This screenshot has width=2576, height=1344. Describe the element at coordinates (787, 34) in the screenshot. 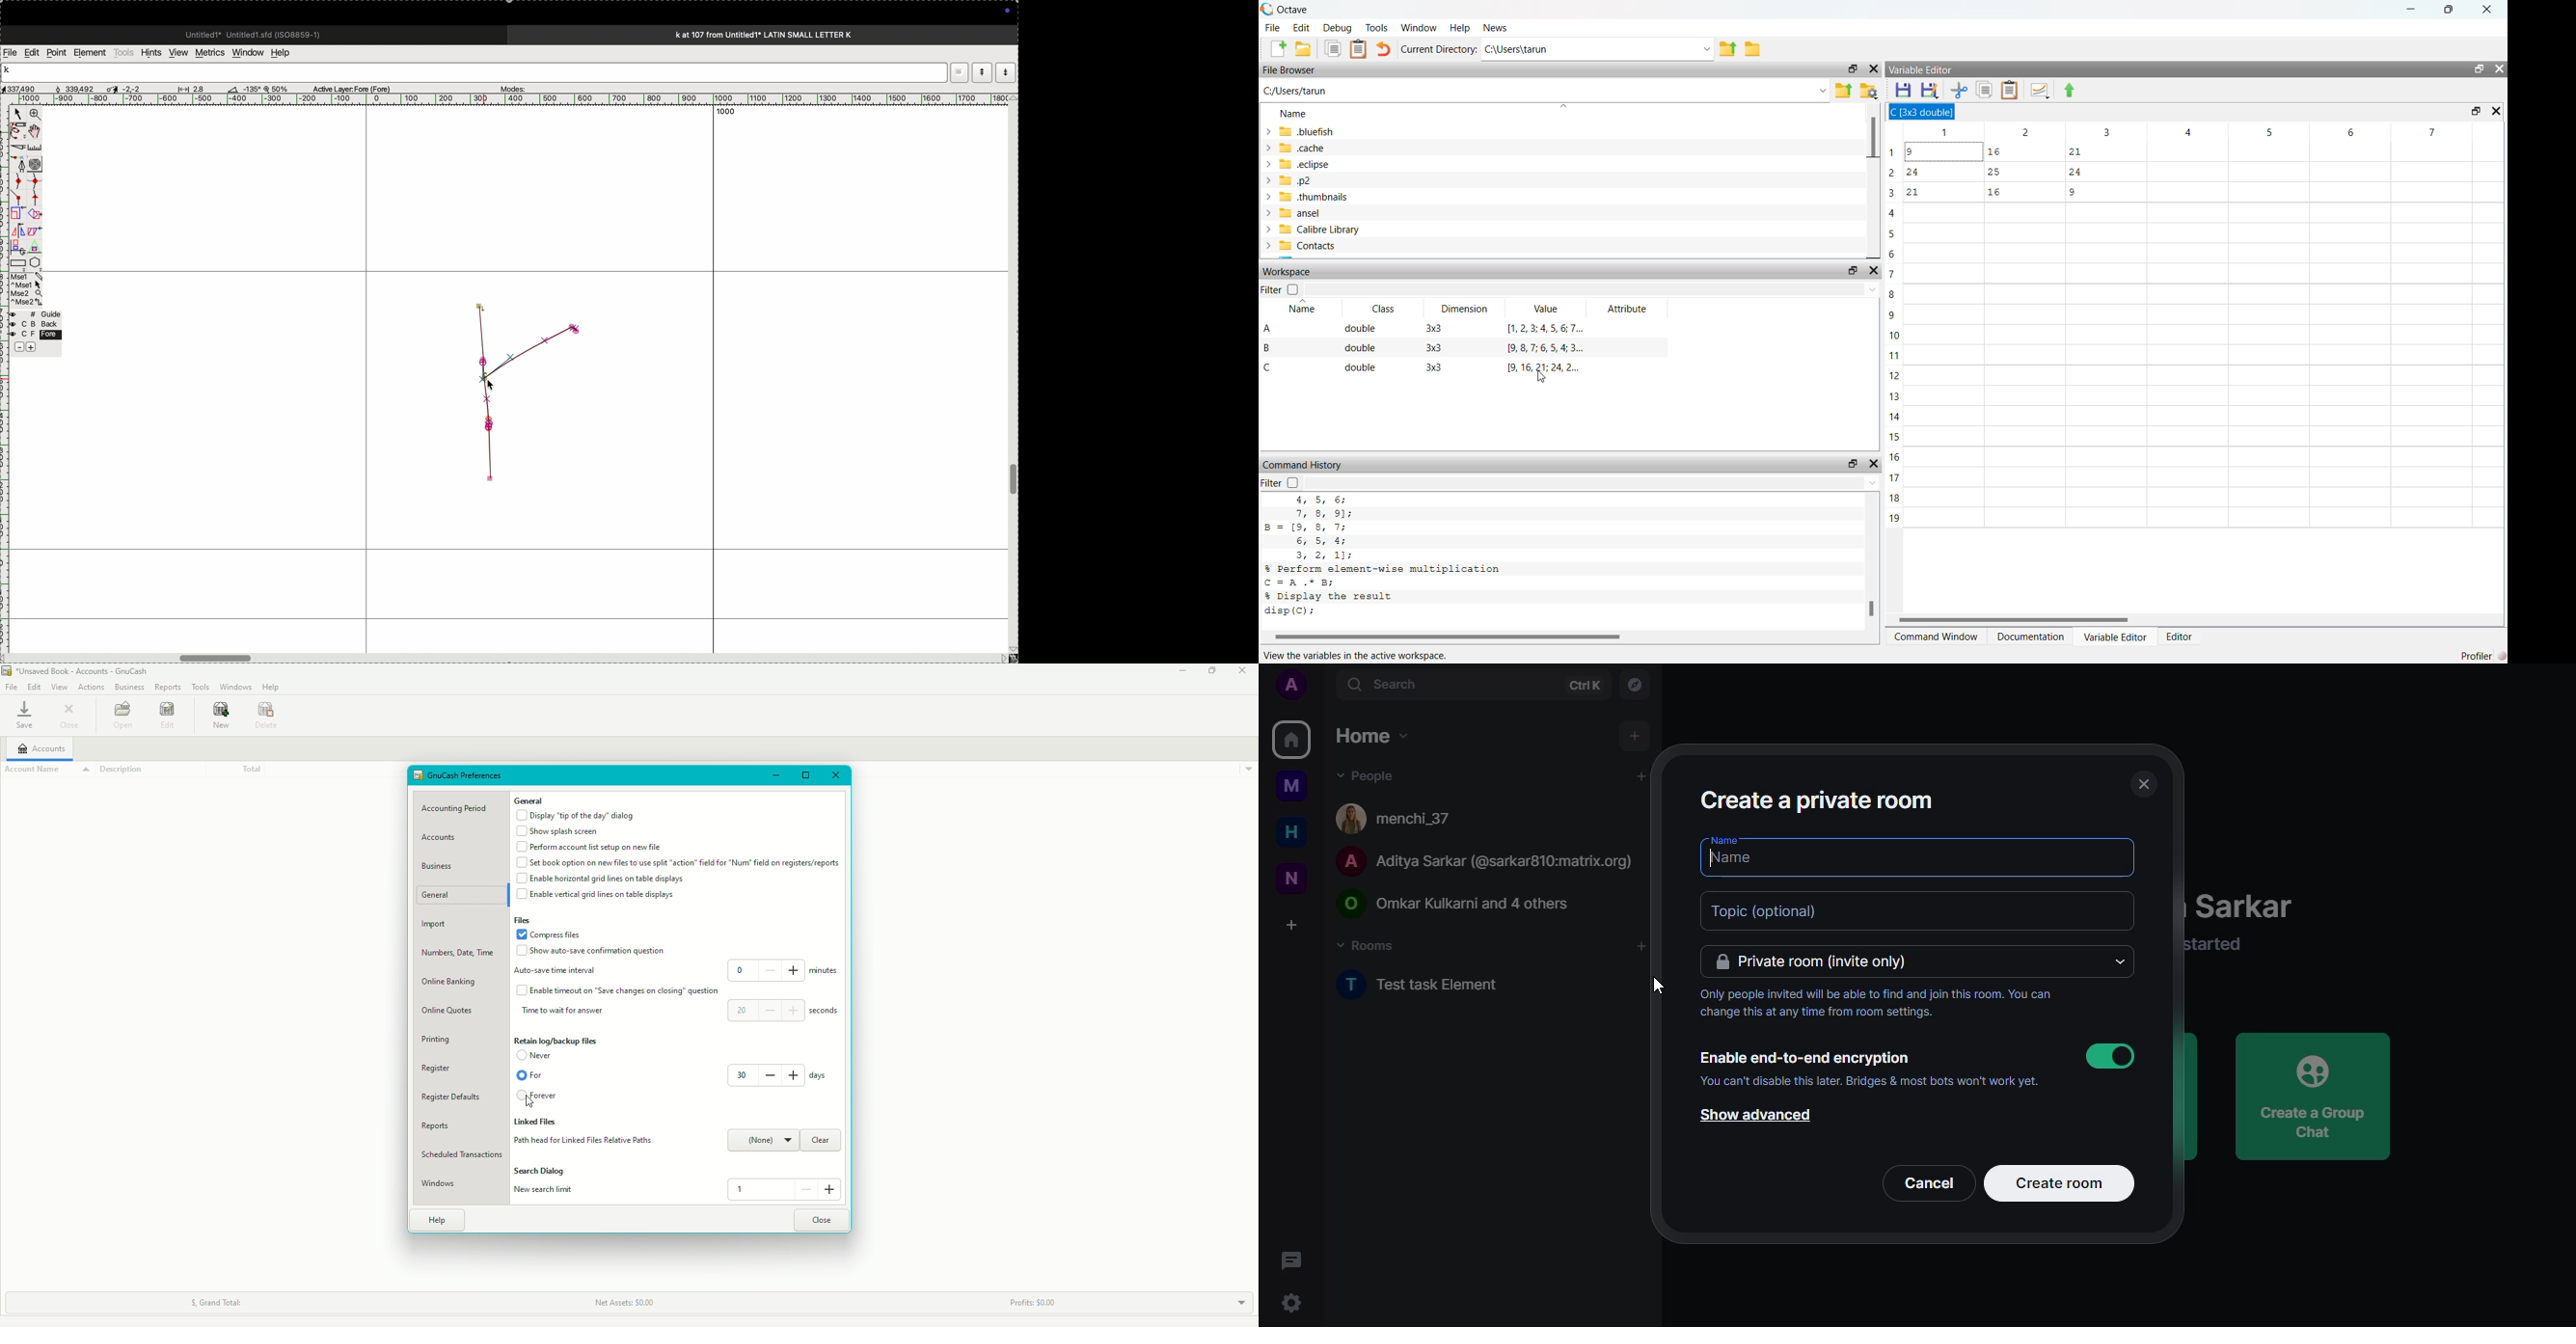

I see `title` at that location.